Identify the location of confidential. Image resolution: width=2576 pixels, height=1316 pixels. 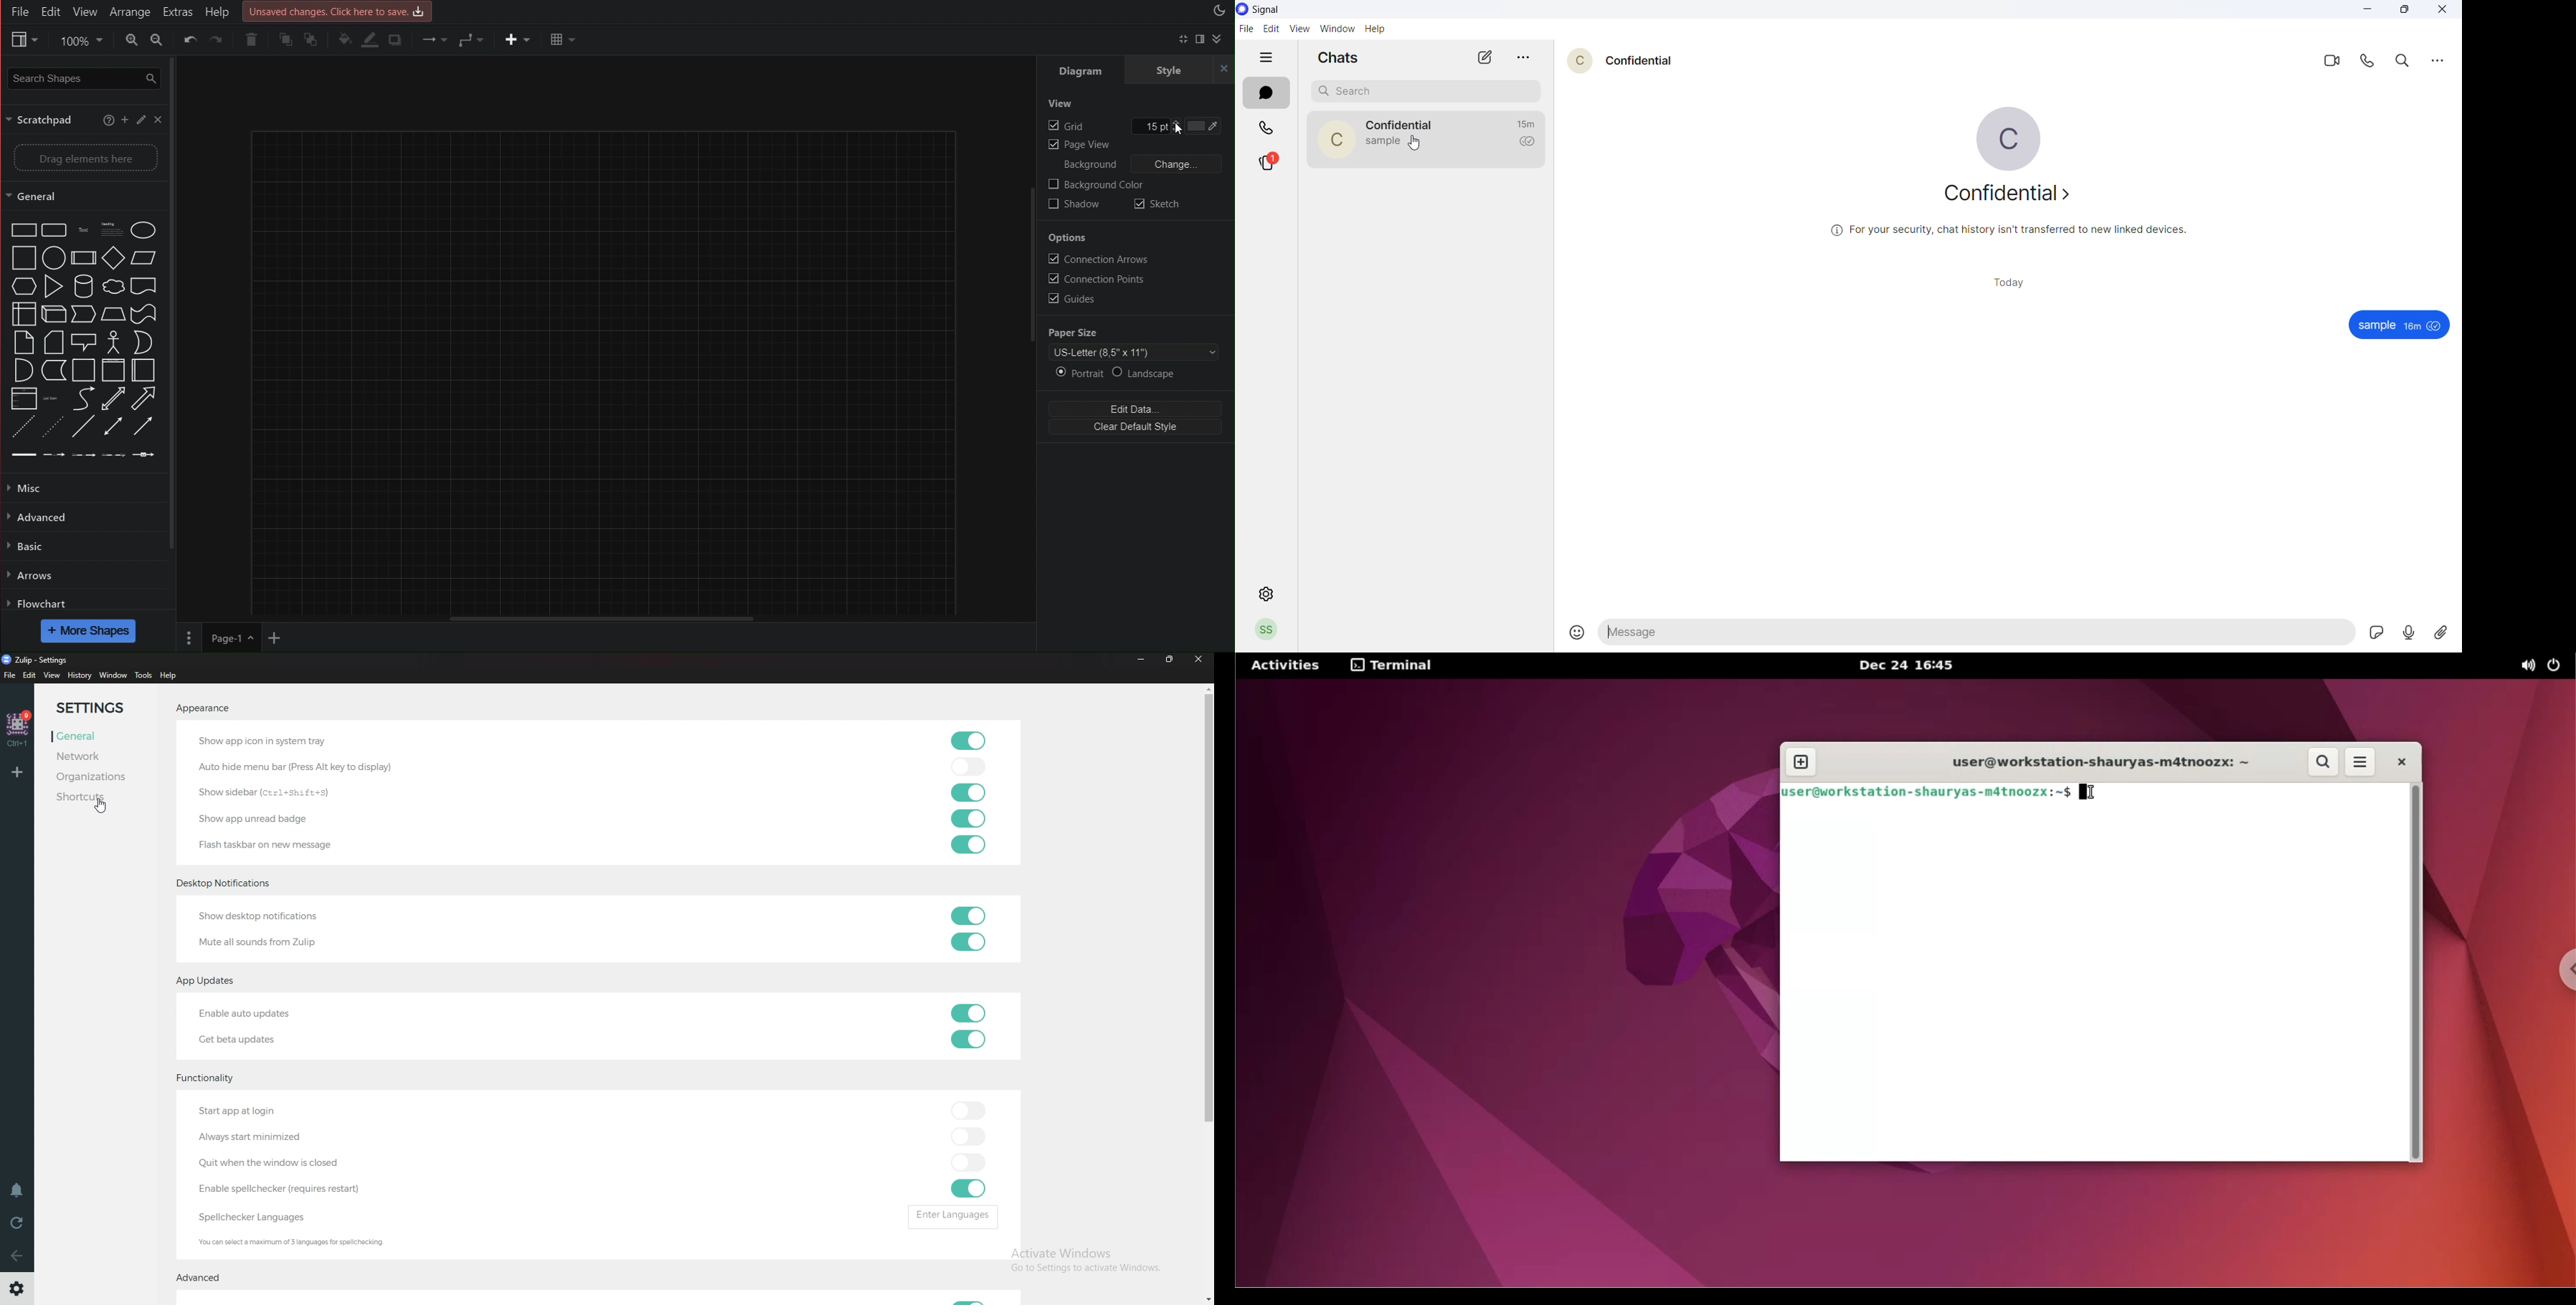
(2009, 194).